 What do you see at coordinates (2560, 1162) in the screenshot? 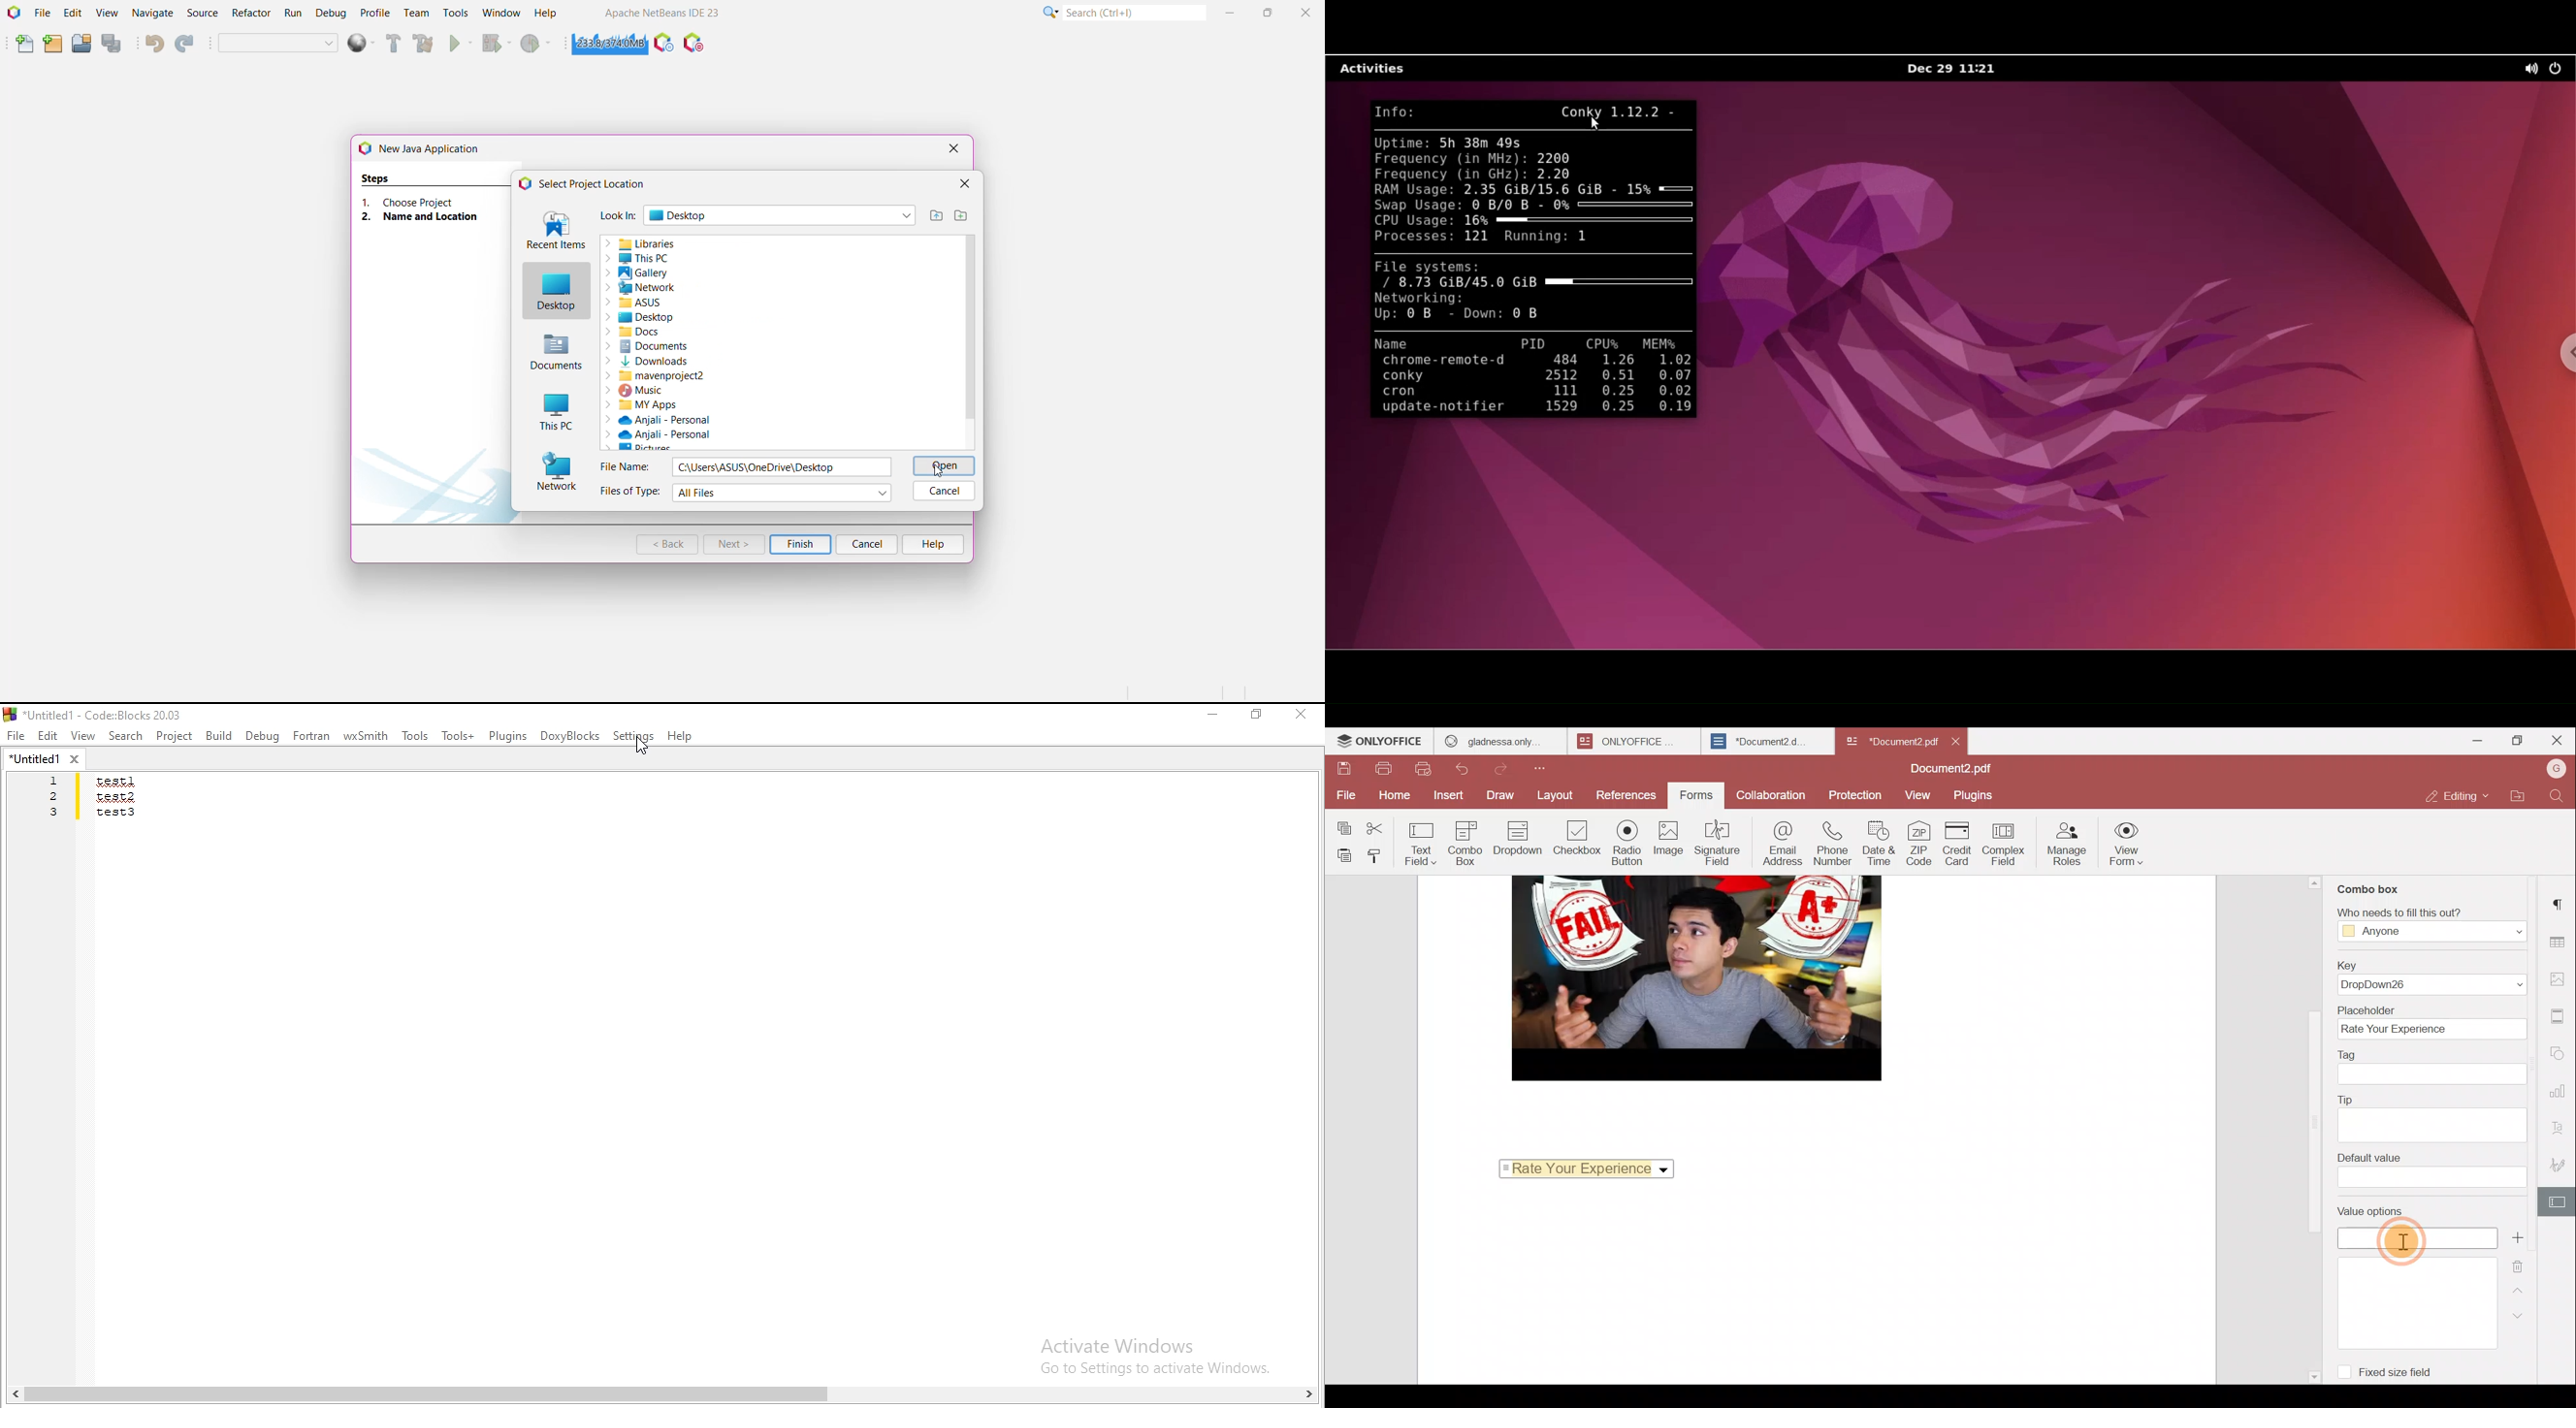
I see `Signature settings` at bounding box center [2560, 1162].